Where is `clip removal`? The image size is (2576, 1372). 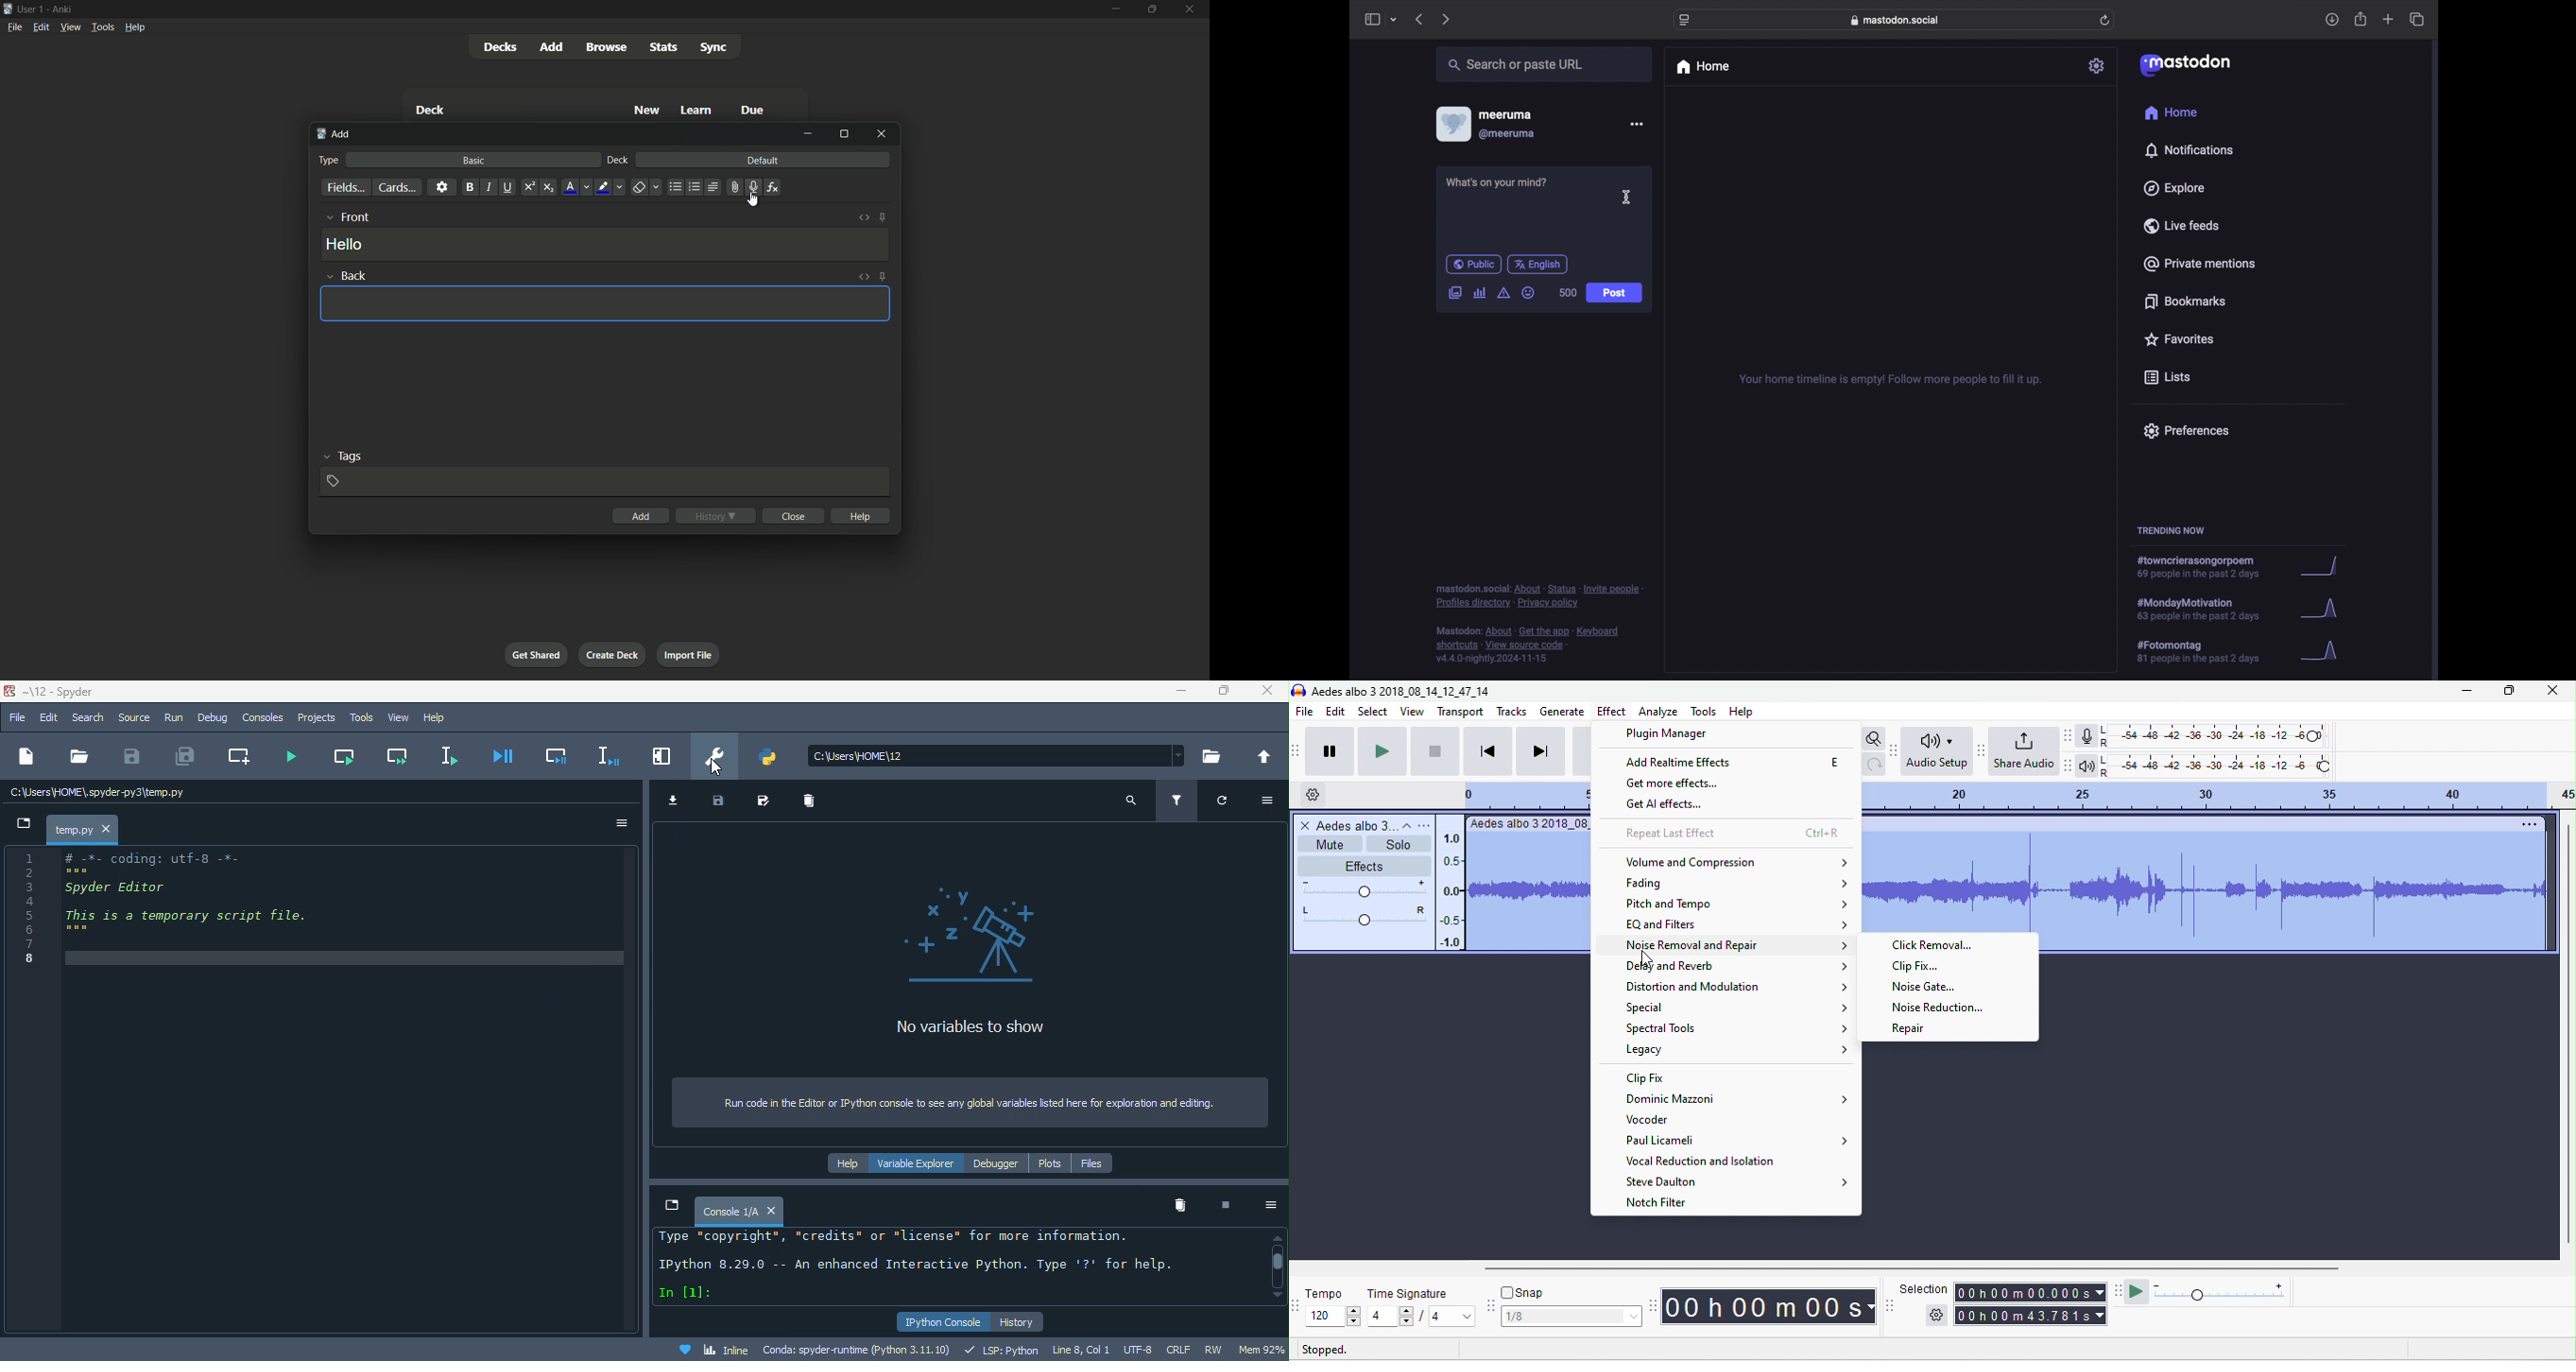
clip removal is located at coordinates (1949, 946).